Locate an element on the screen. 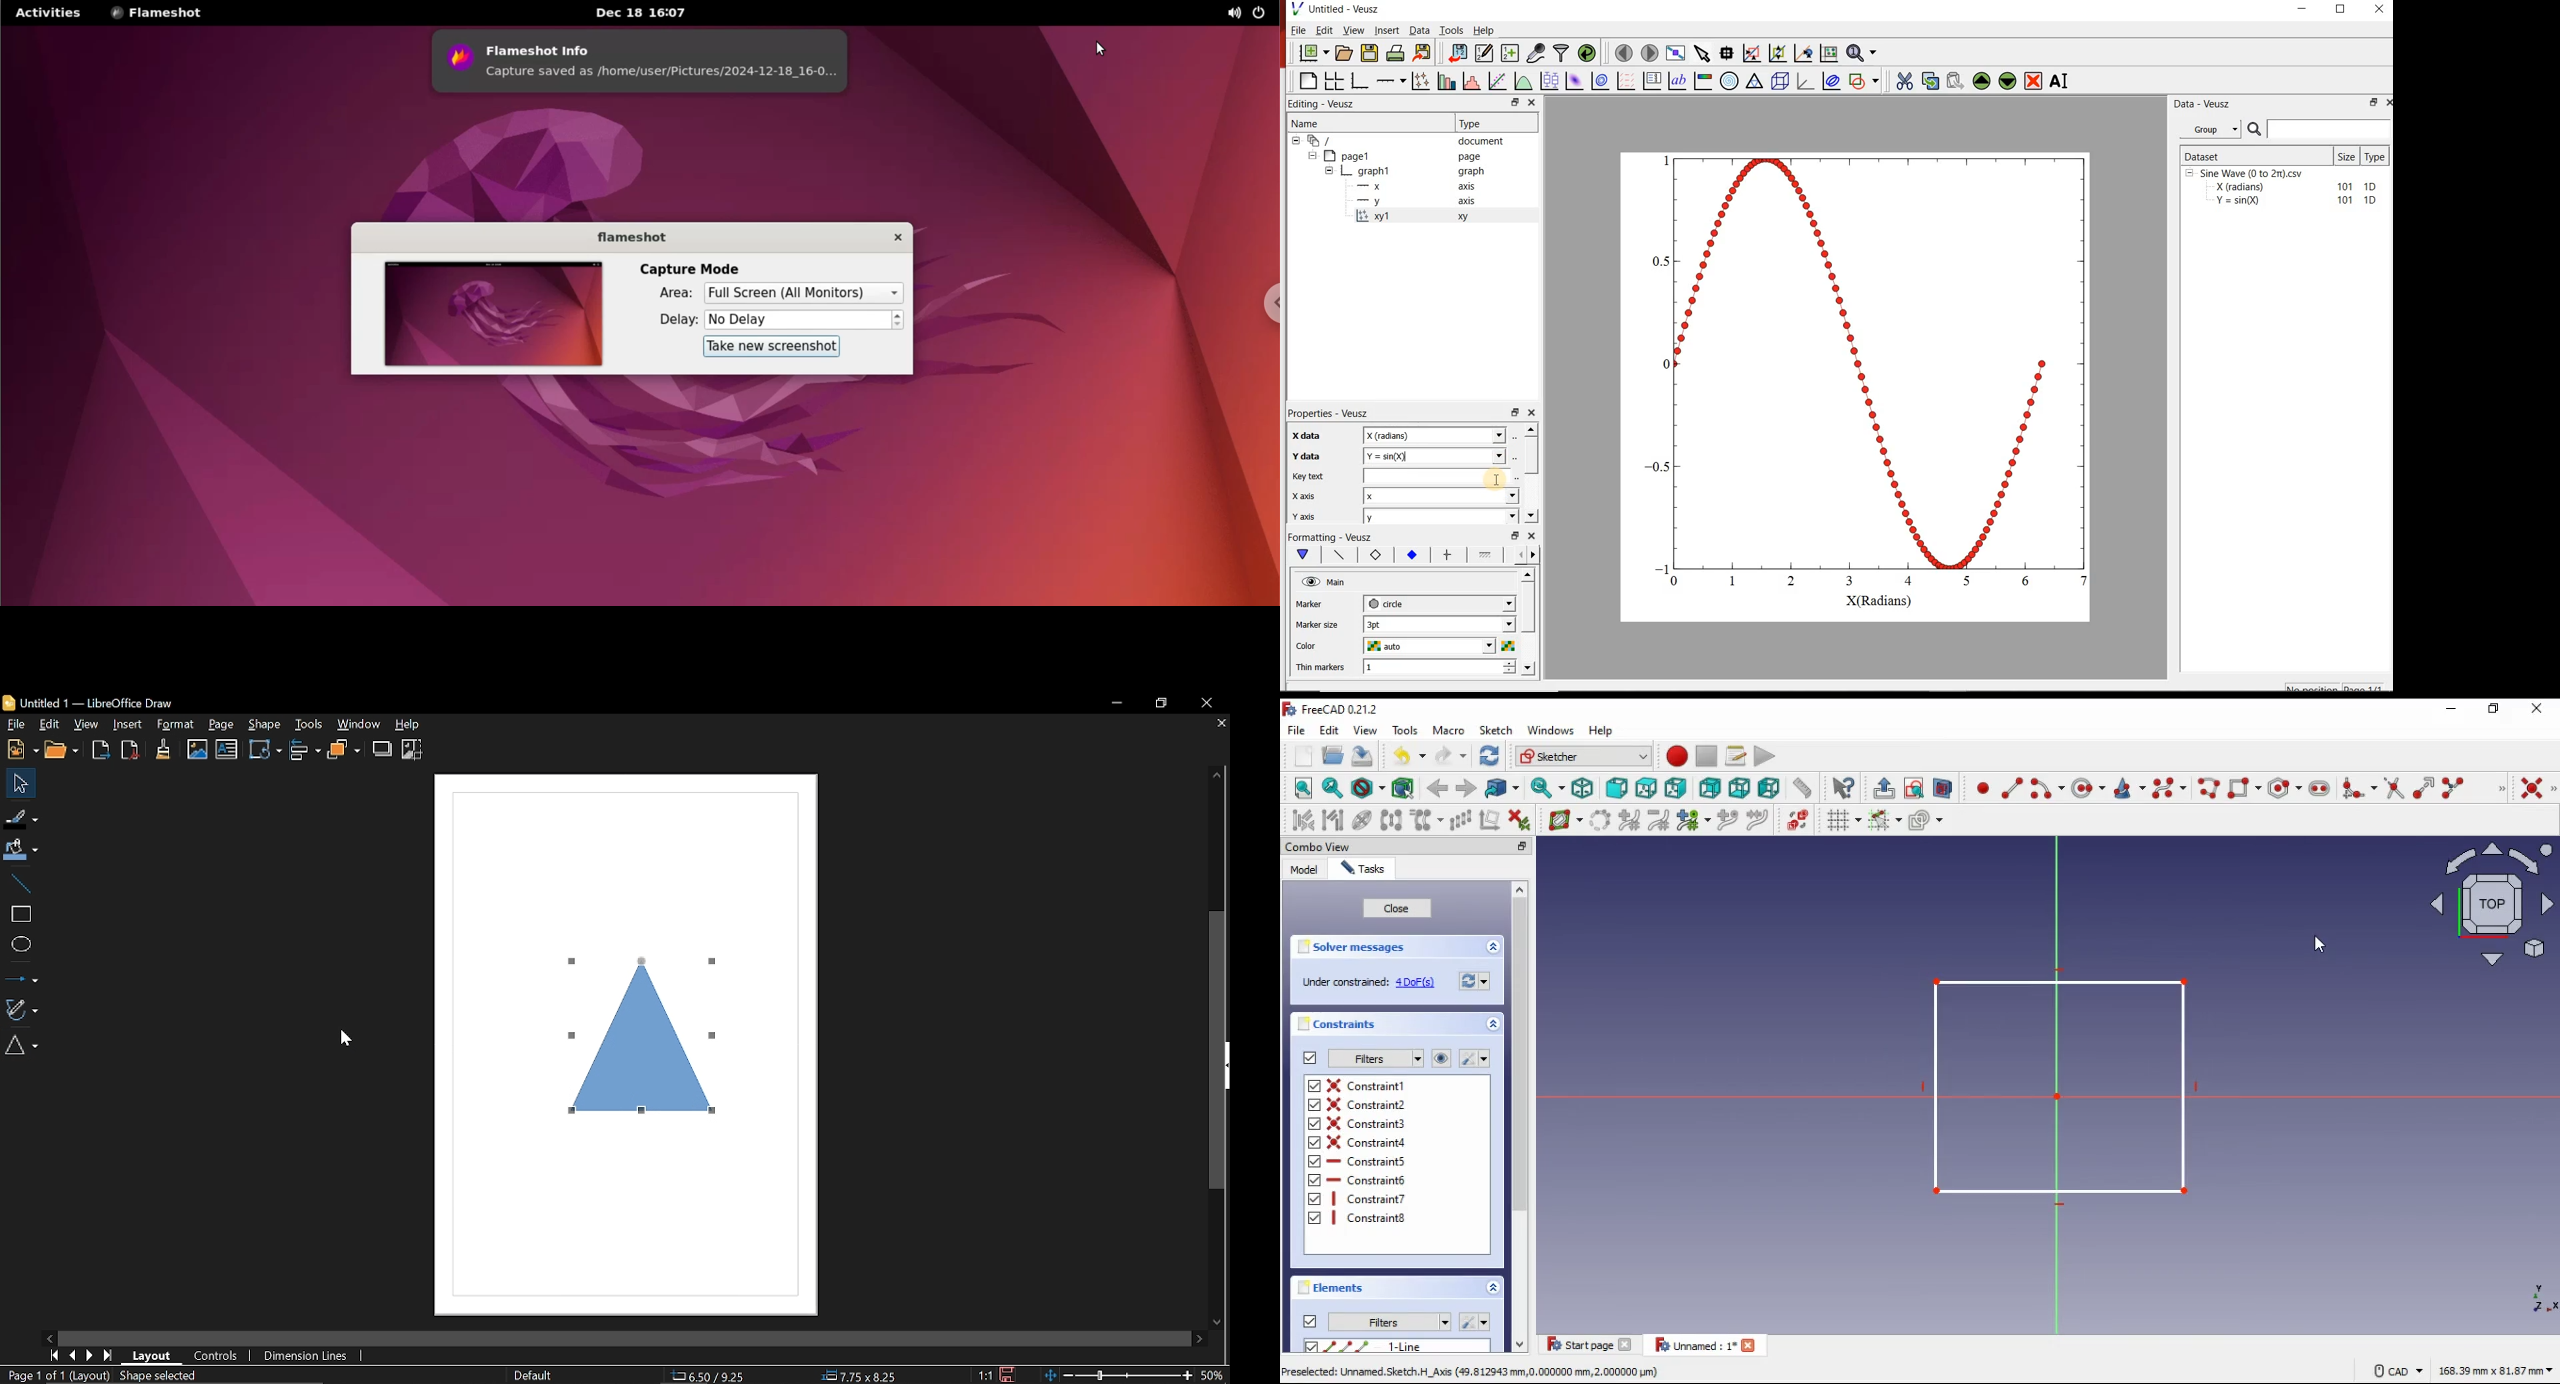 The width and height of the screenshot is (2576, 1400). down arrow is located at coordinates (1302, 555).